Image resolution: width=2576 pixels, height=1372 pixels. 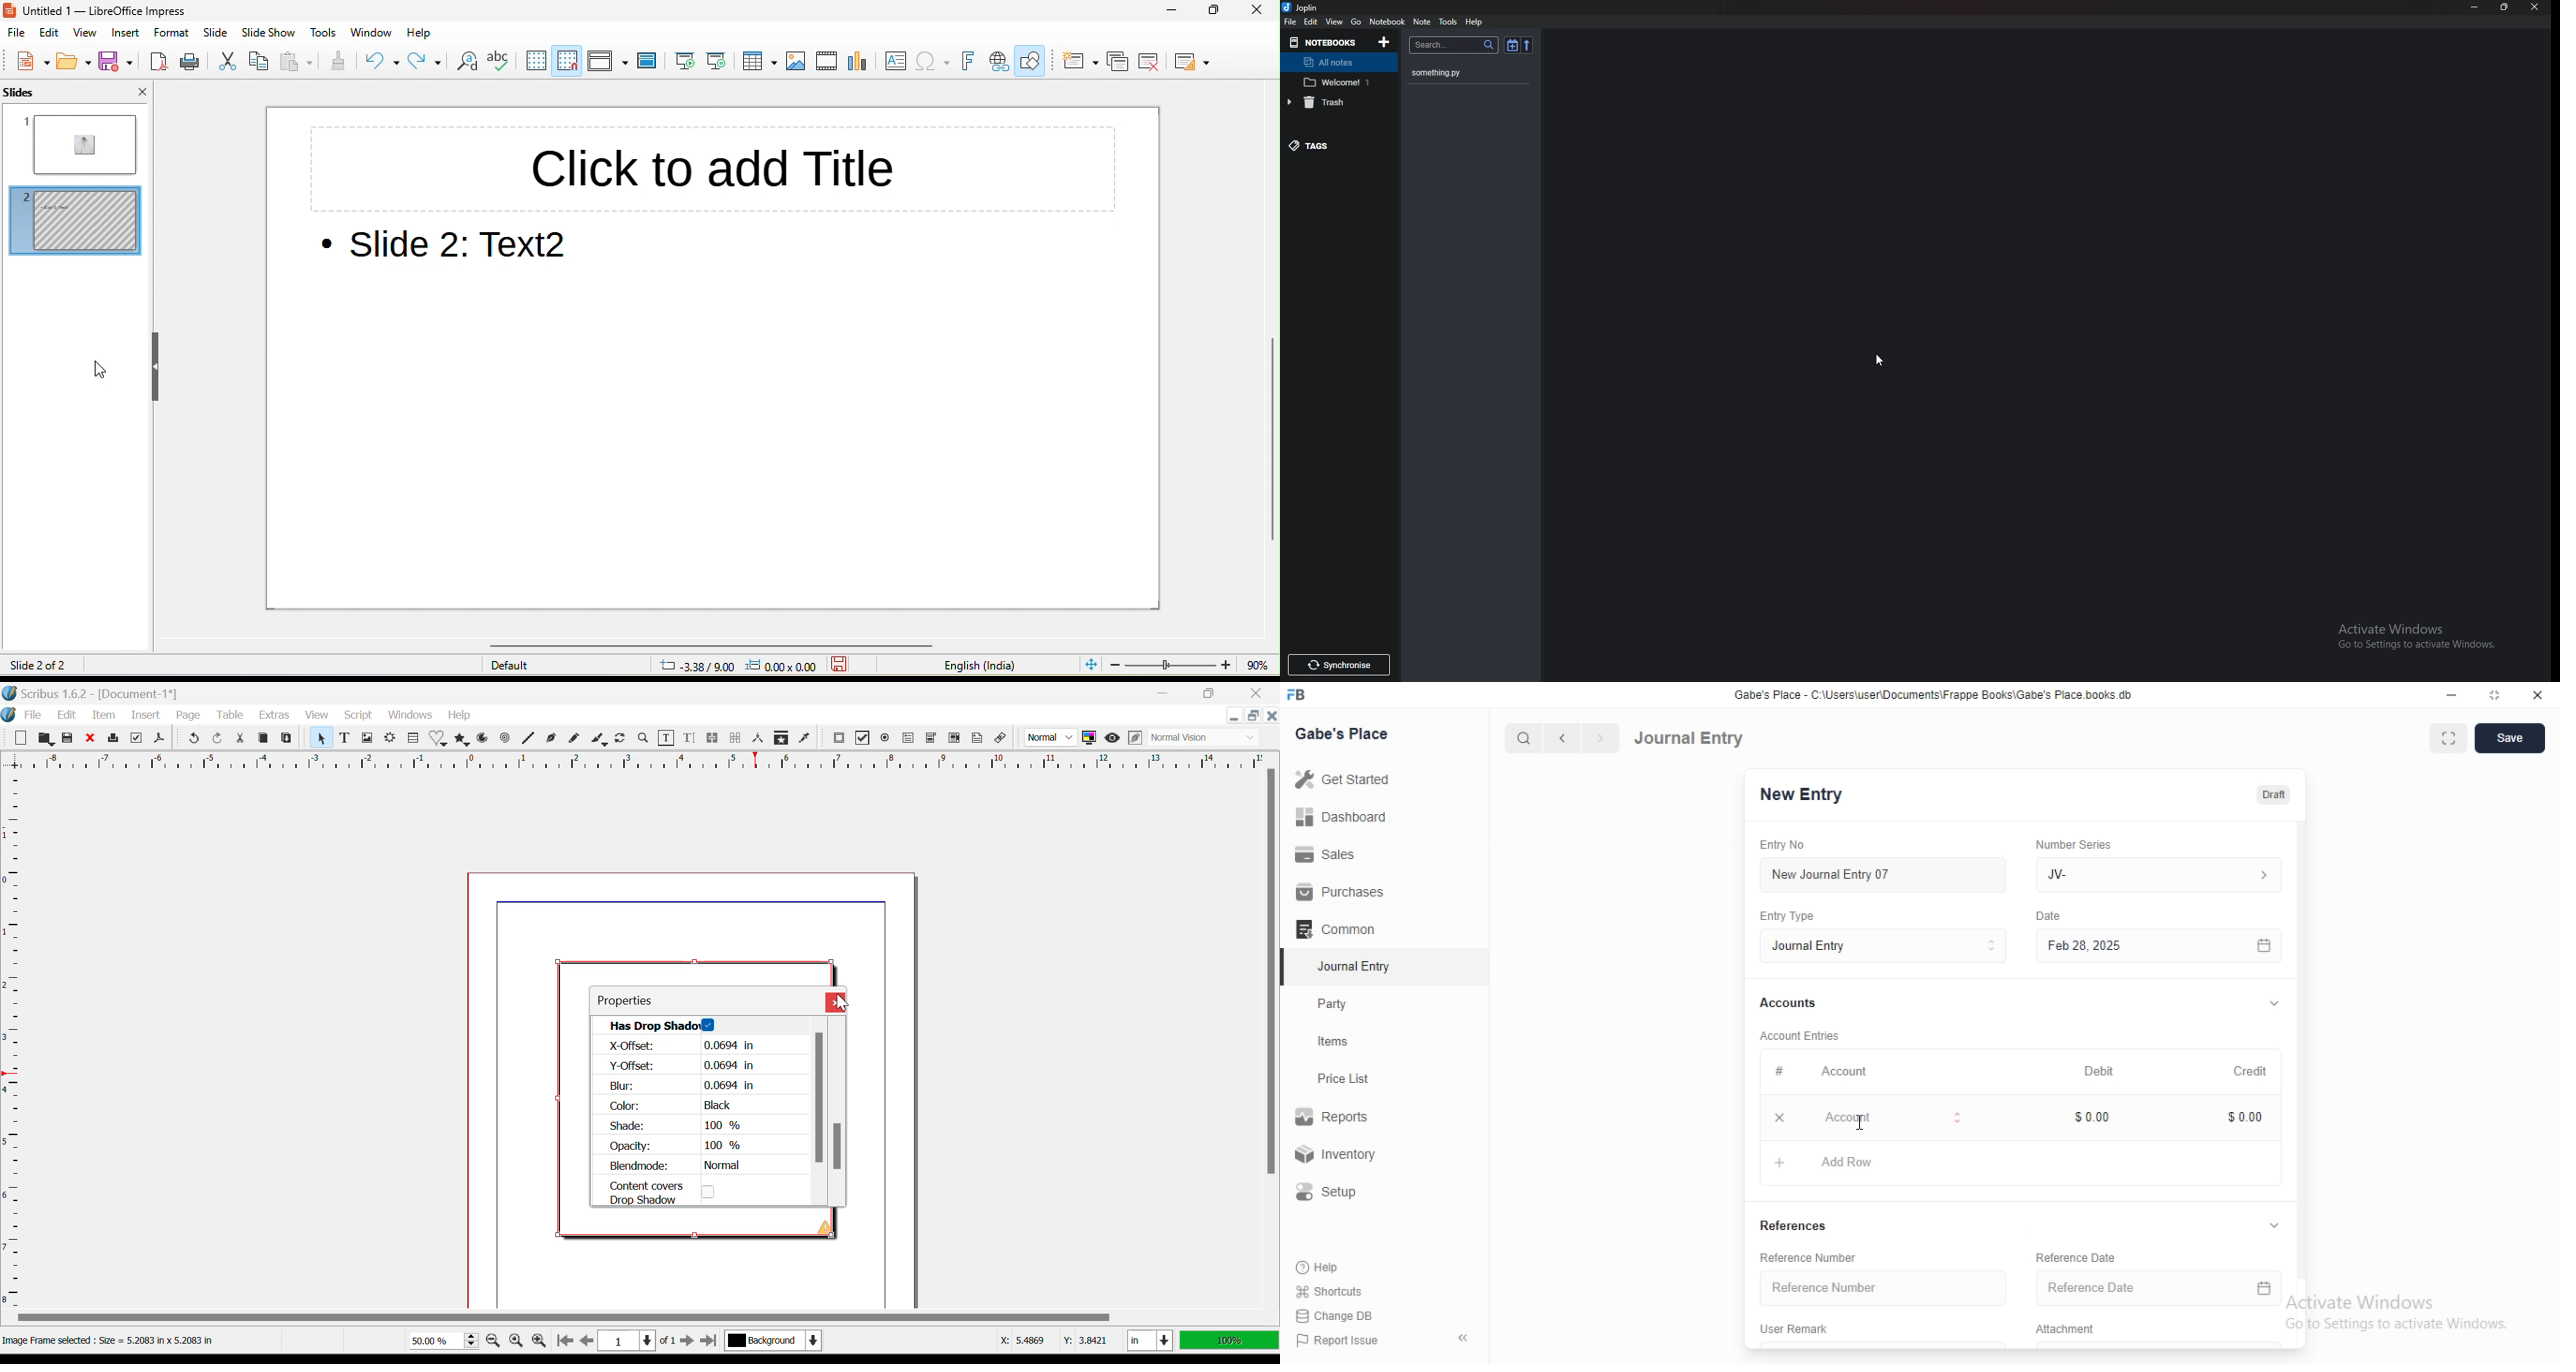 What do you see at coordinates (703, 1026) in the screenshot?
I see `Has Drop Shadow` at bounding box center [703, 1026].